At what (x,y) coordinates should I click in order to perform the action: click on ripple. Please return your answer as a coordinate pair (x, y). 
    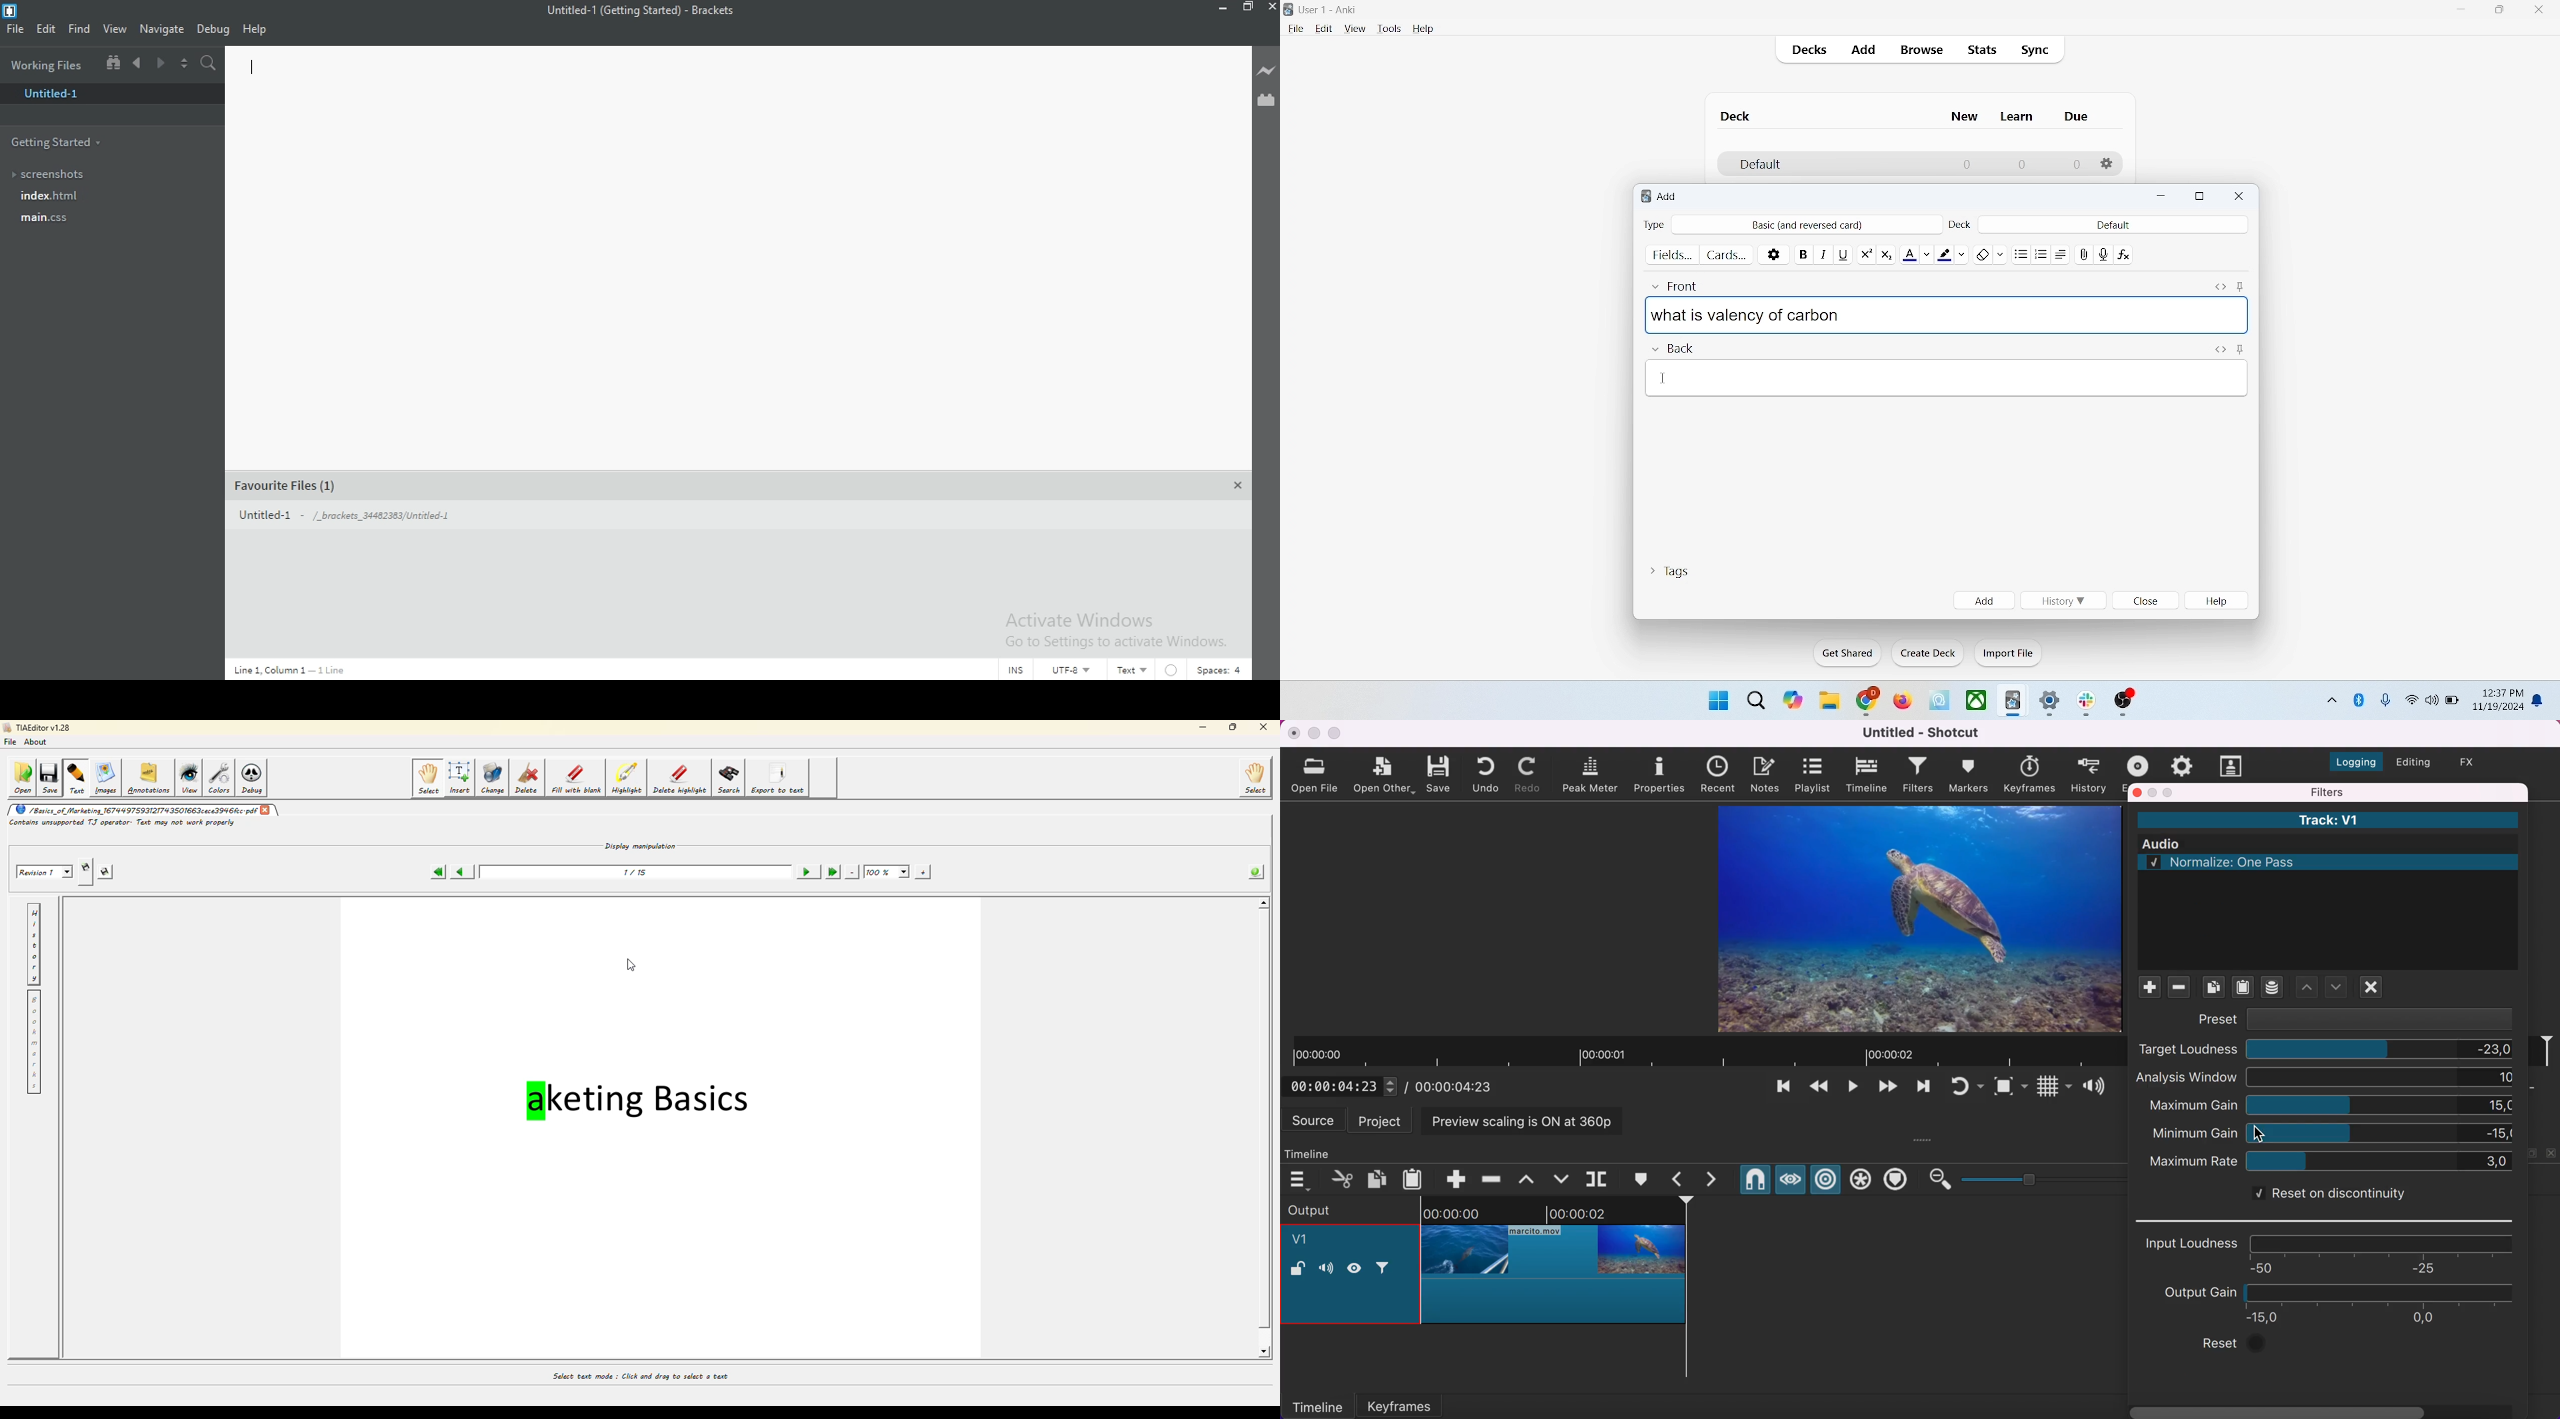
    Looking at the image, I should click on (1826, 1181).